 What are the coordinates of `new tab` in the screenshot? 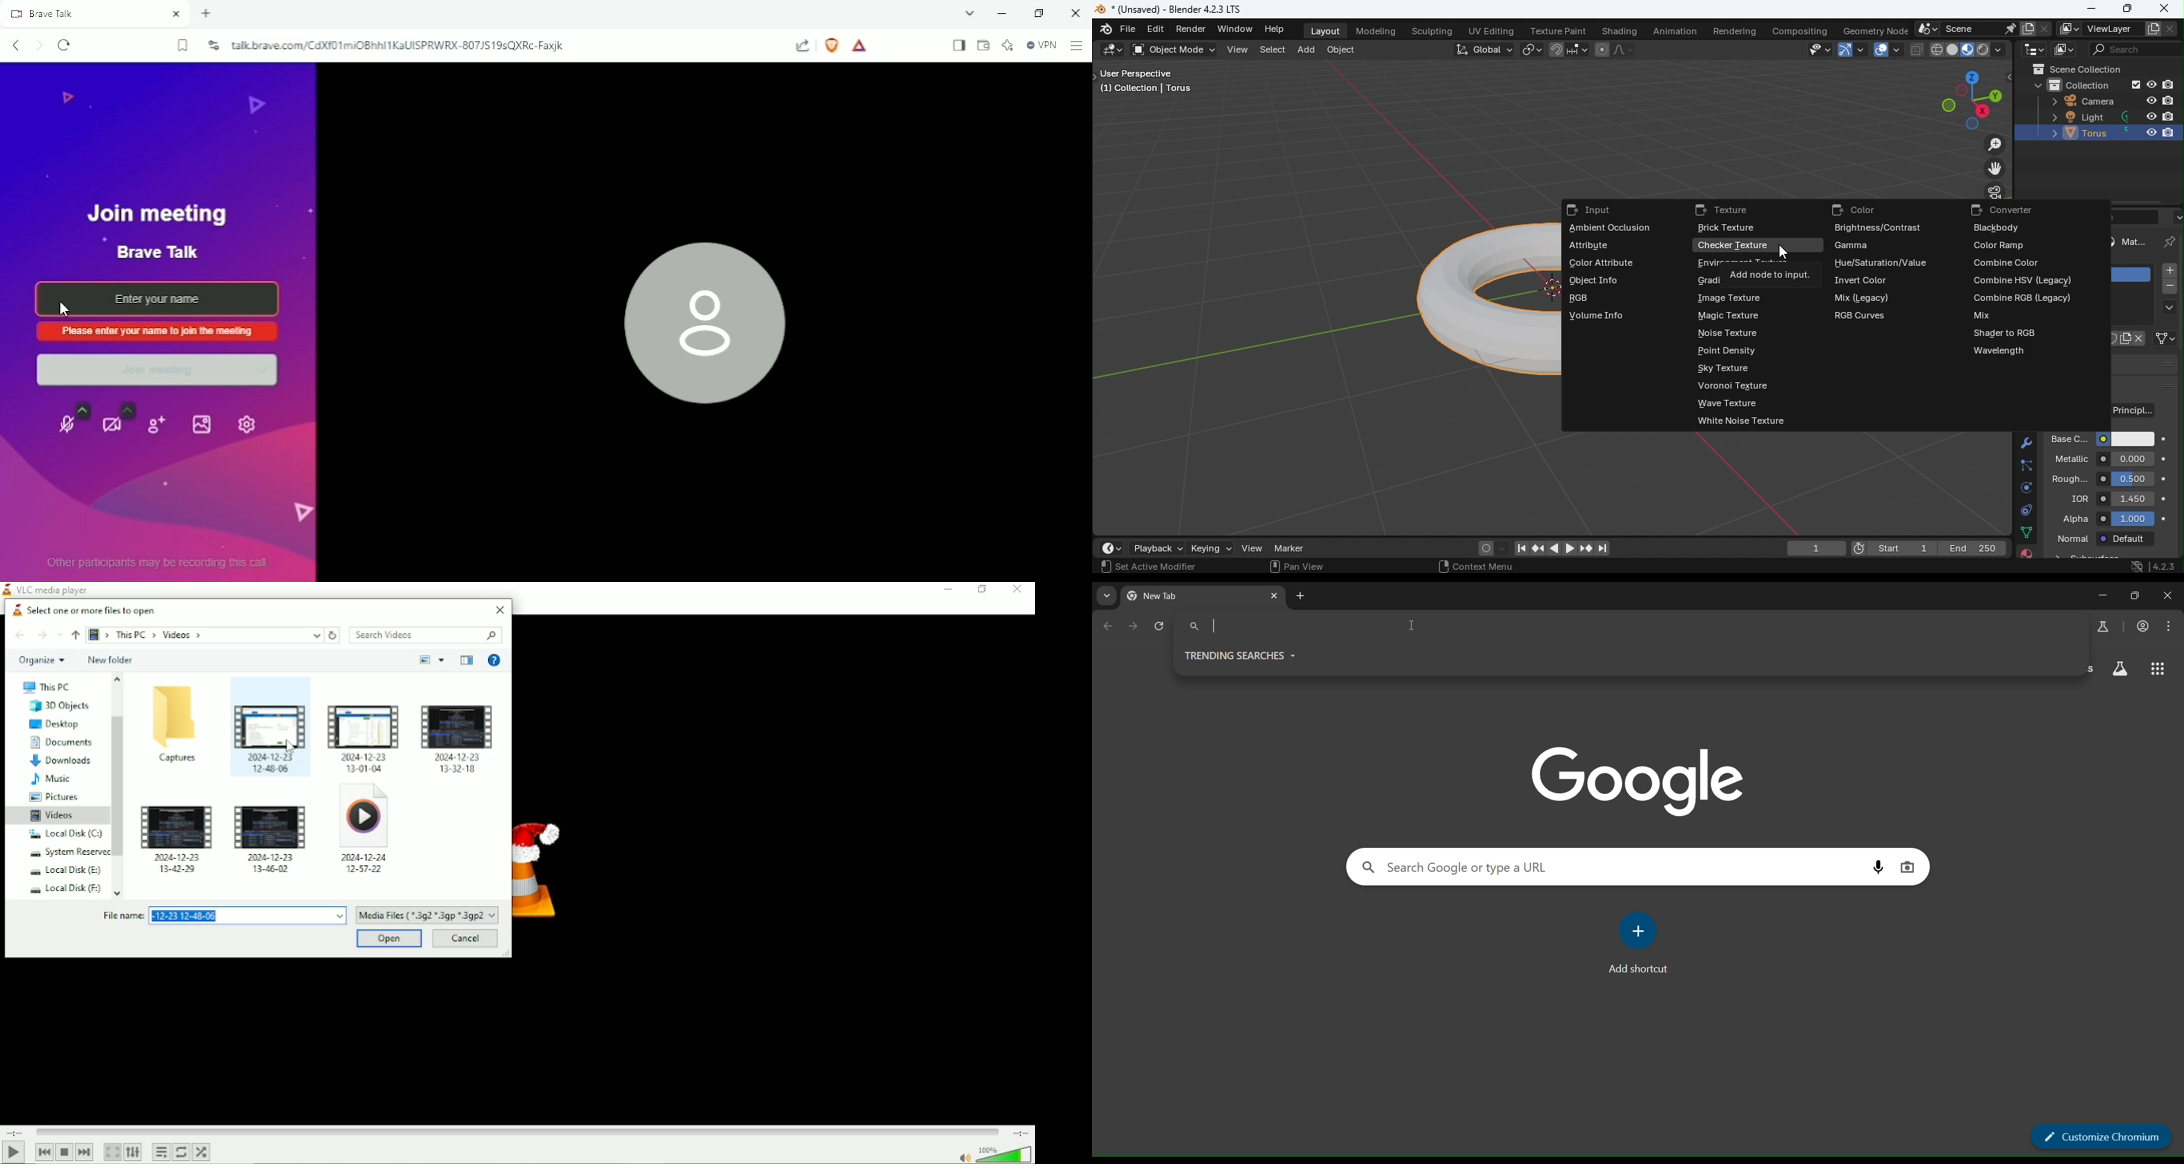 It's located at (1301, 597).